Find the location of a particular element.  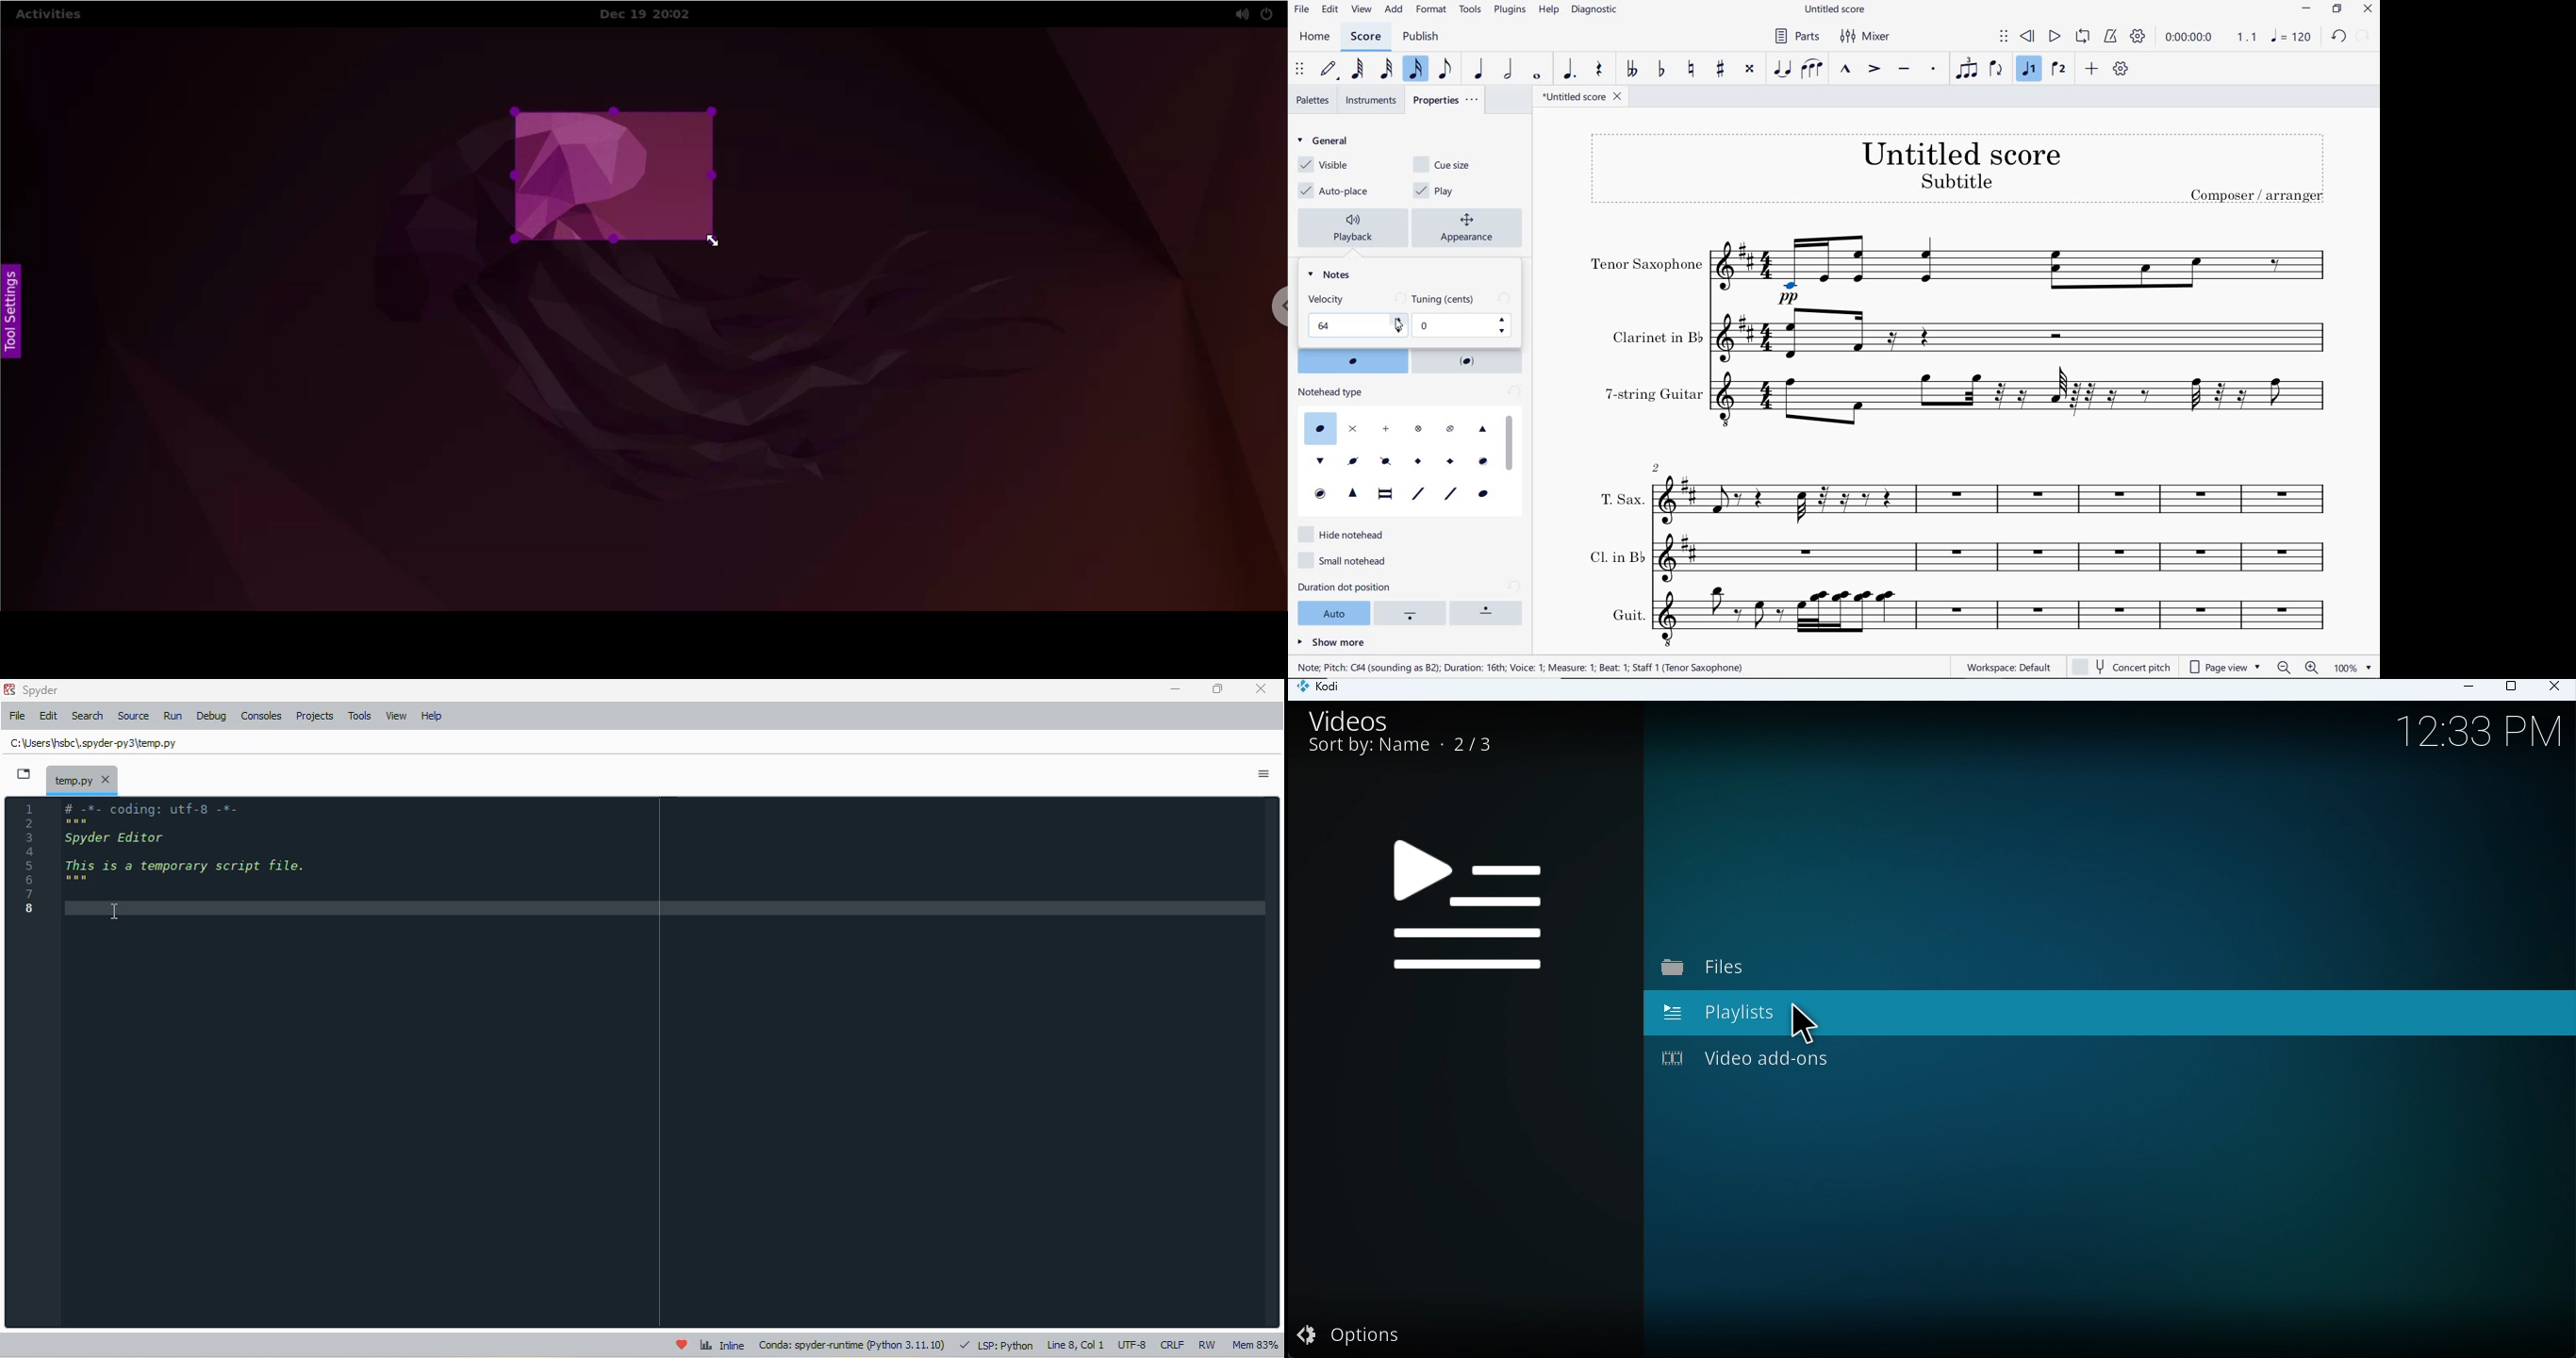

Notehead type is located at coordinates (1393, 459).